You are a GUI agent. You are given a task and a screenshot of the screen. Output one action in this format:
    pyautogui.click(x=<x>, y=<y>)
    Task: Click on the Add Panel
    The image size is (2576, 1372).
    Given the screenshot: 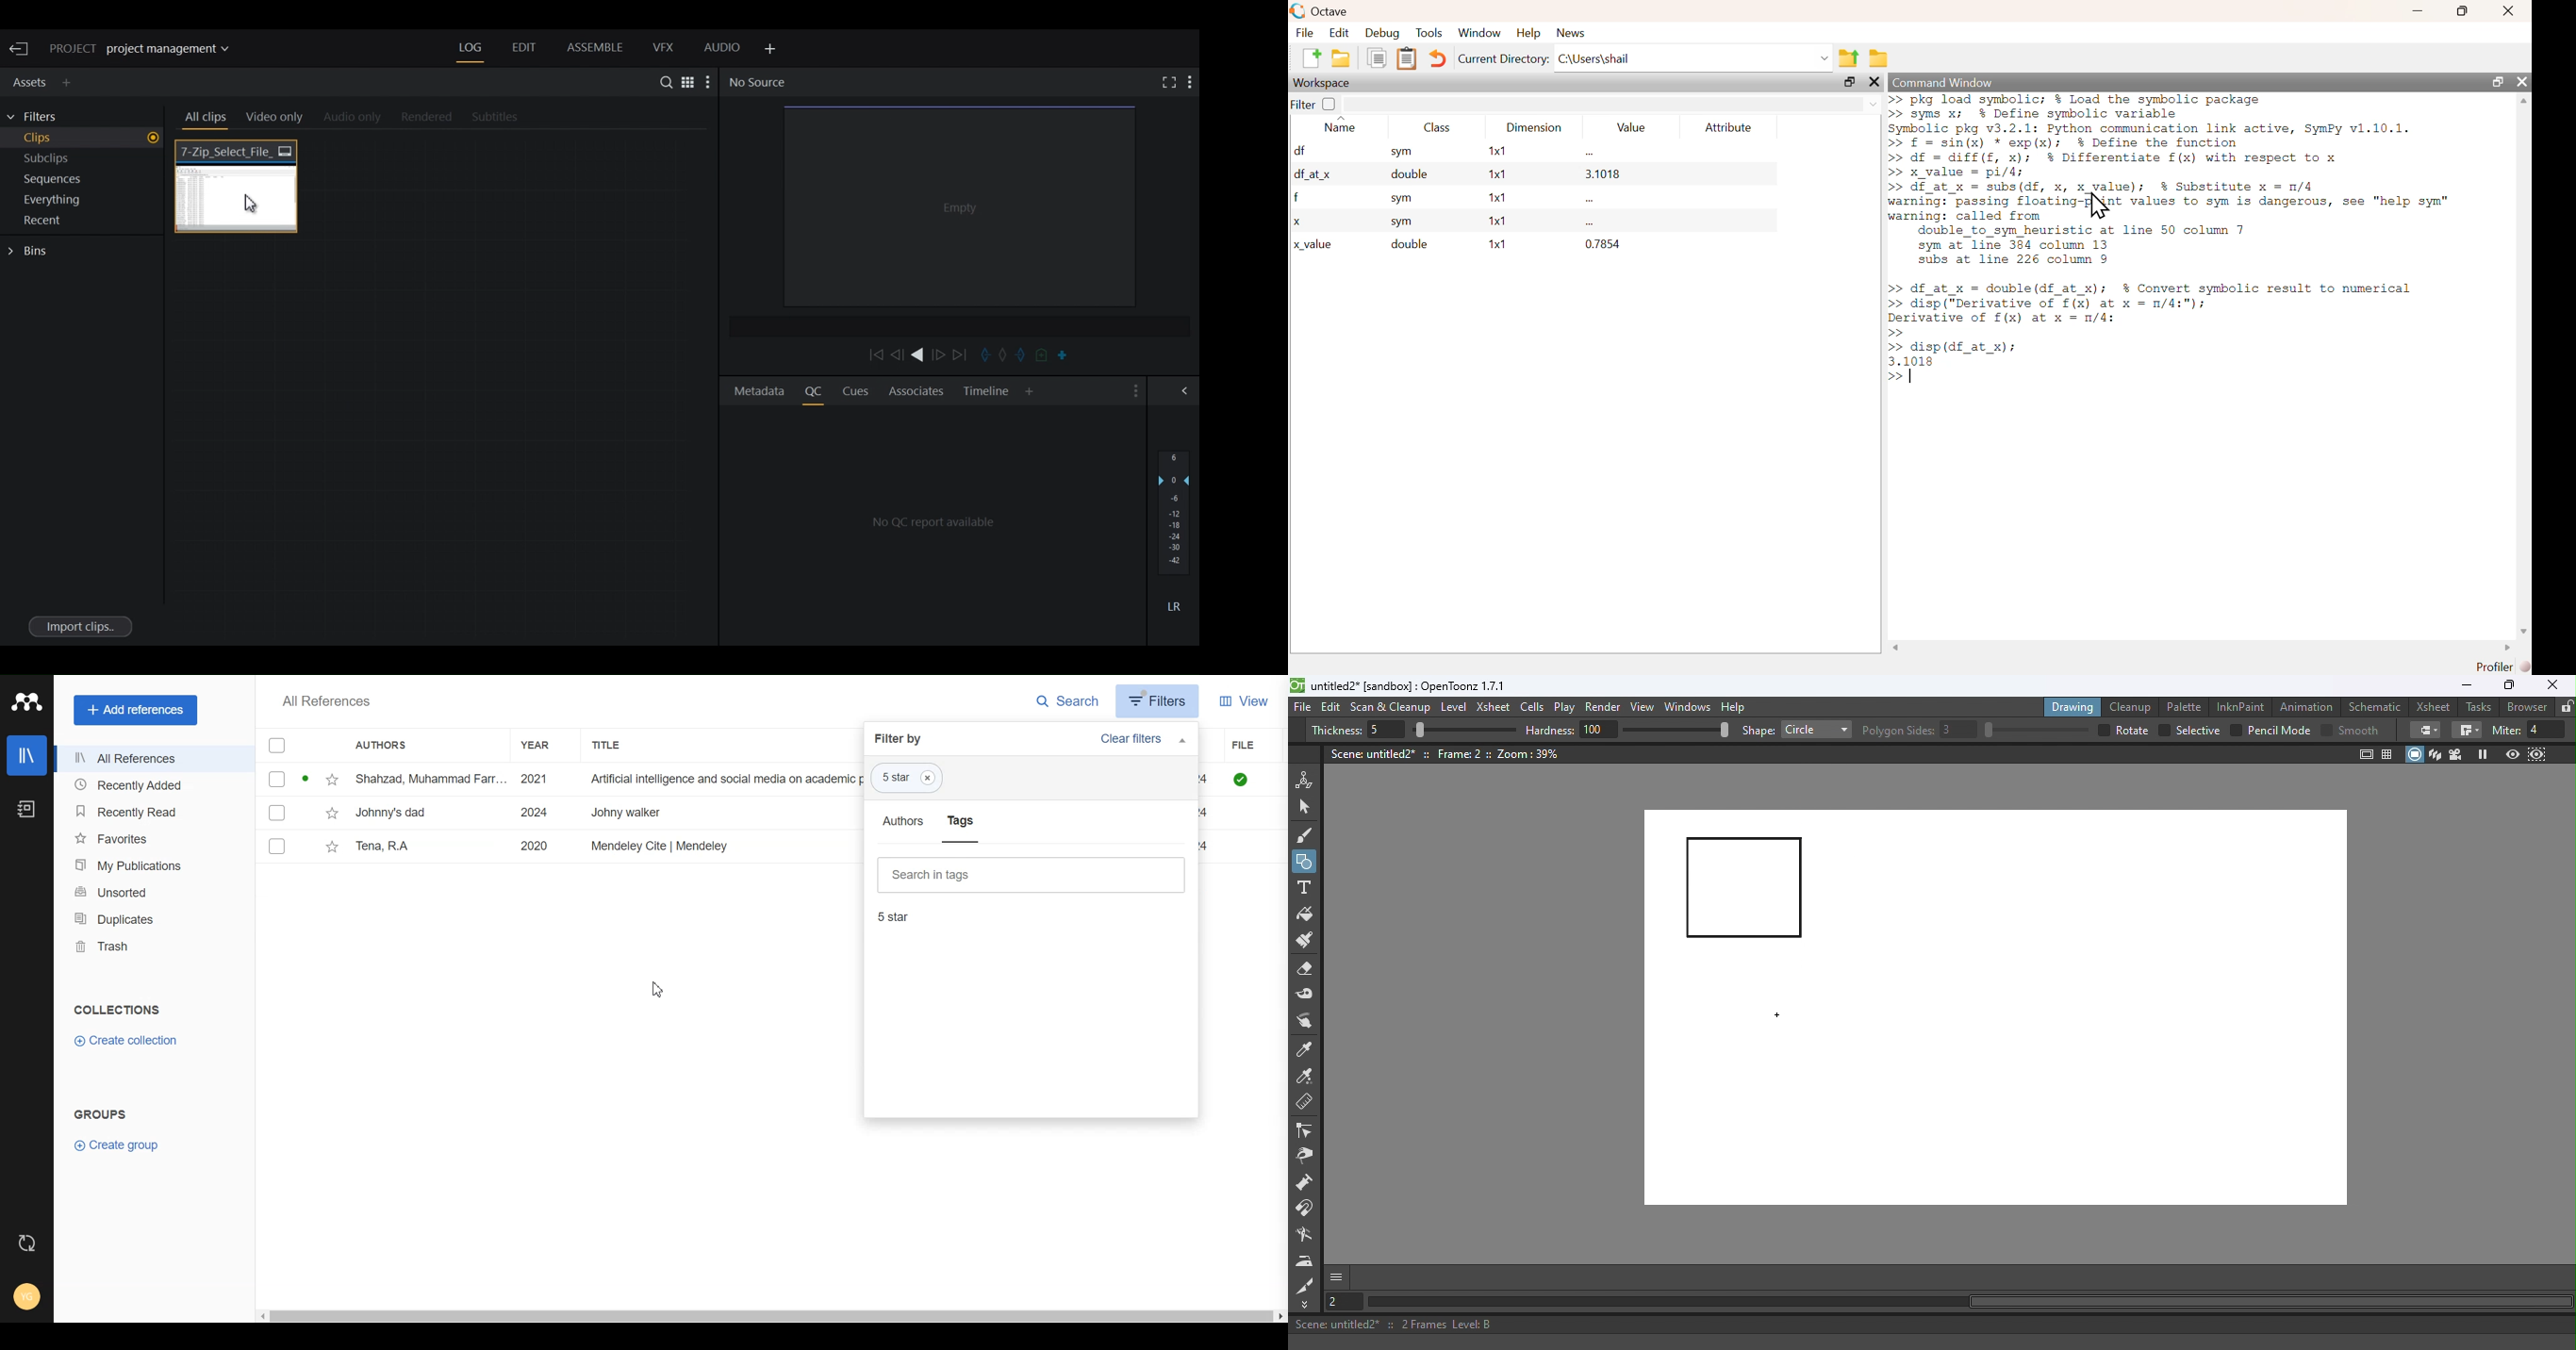 What is the action you would take?
    pyautogui.click(x=1030, y=392)
    